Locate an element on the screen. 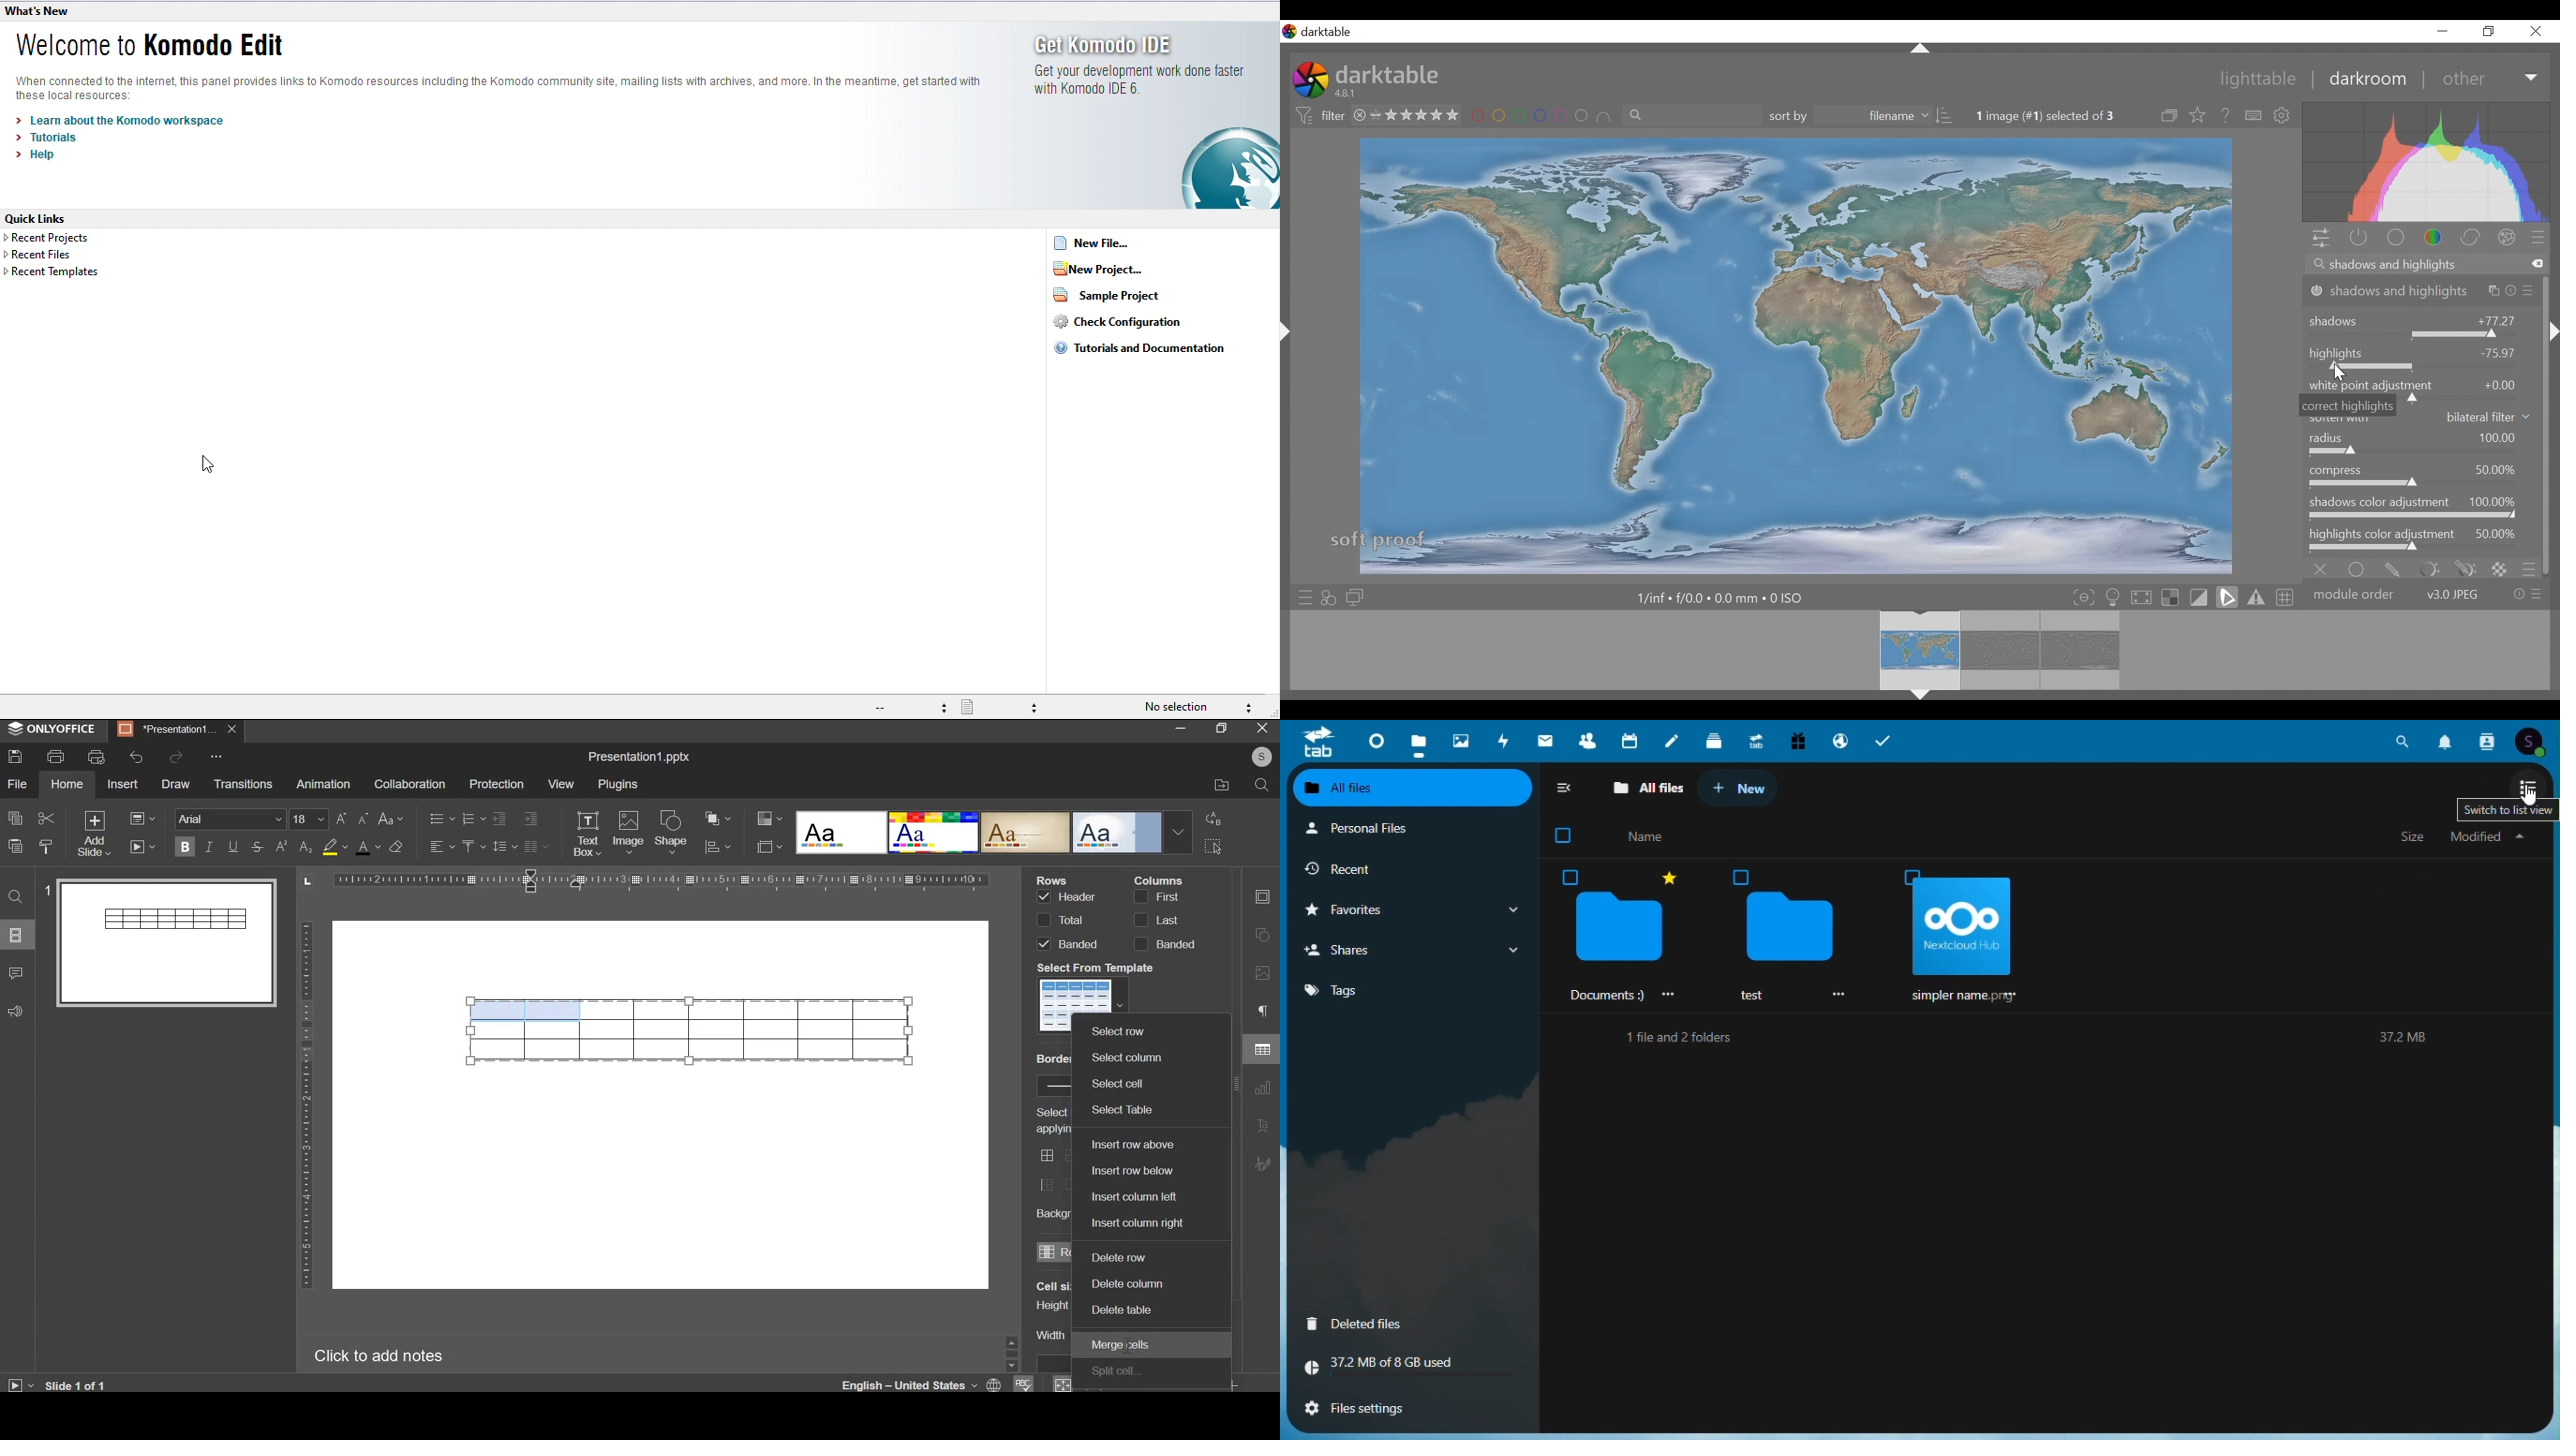  contacts is located at coordinates (1585, 739).